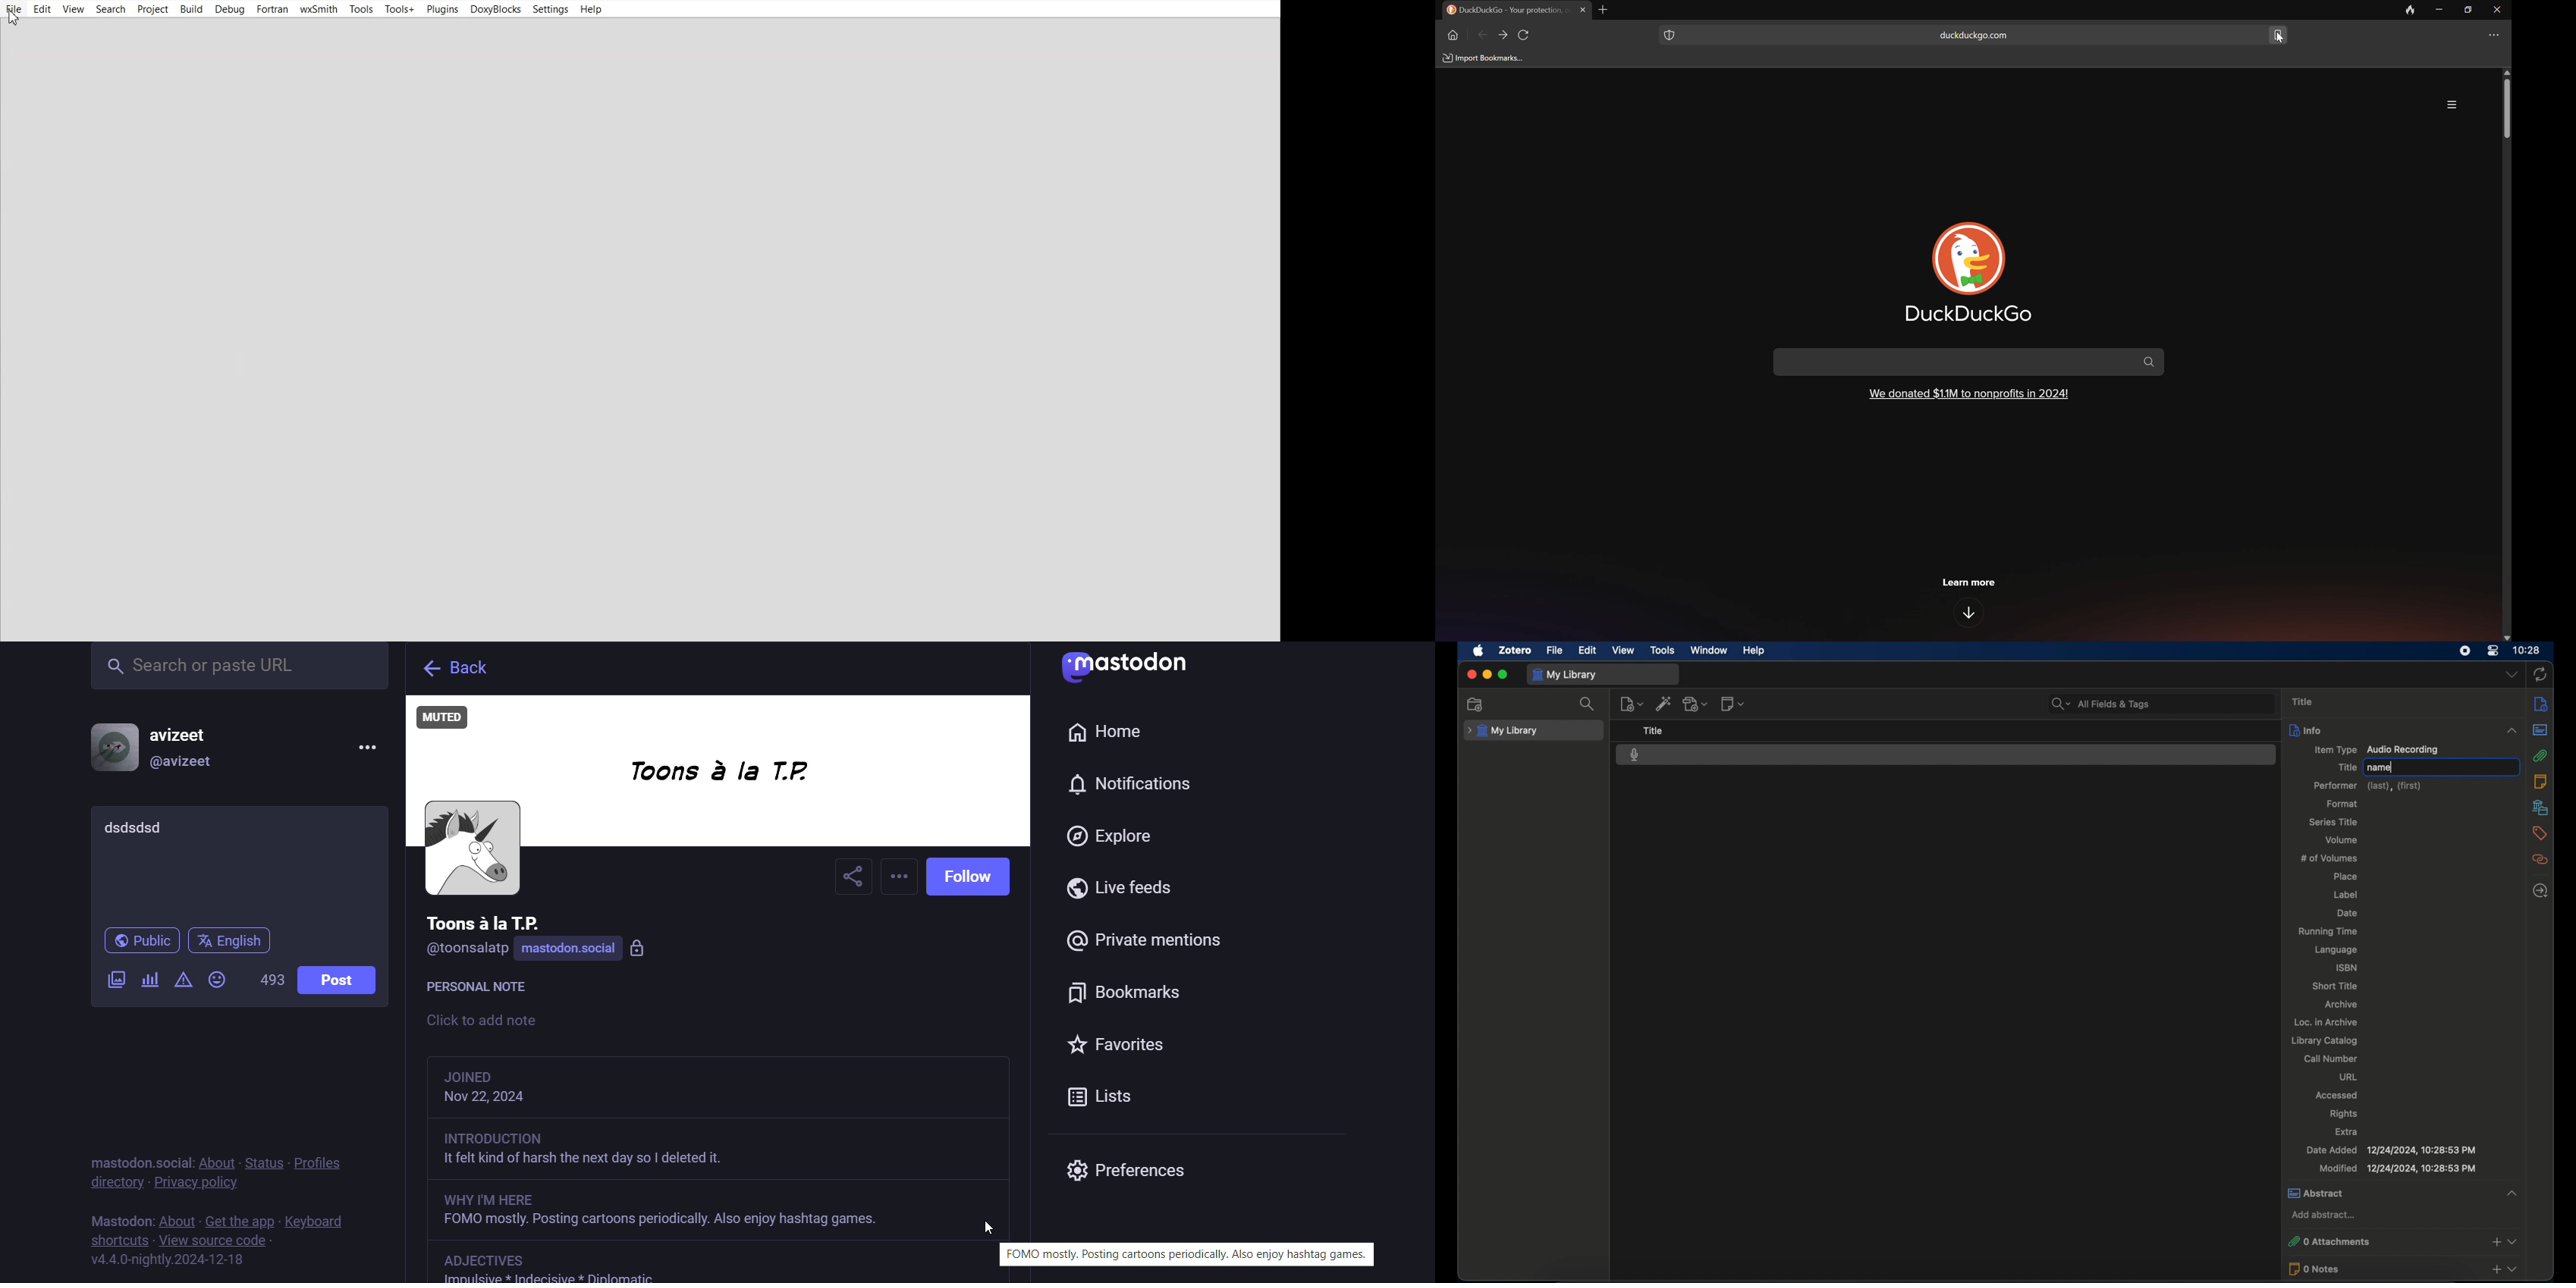  Describe the element at coordinates (2338, 951) in the screenshot. I see `language` at that location.